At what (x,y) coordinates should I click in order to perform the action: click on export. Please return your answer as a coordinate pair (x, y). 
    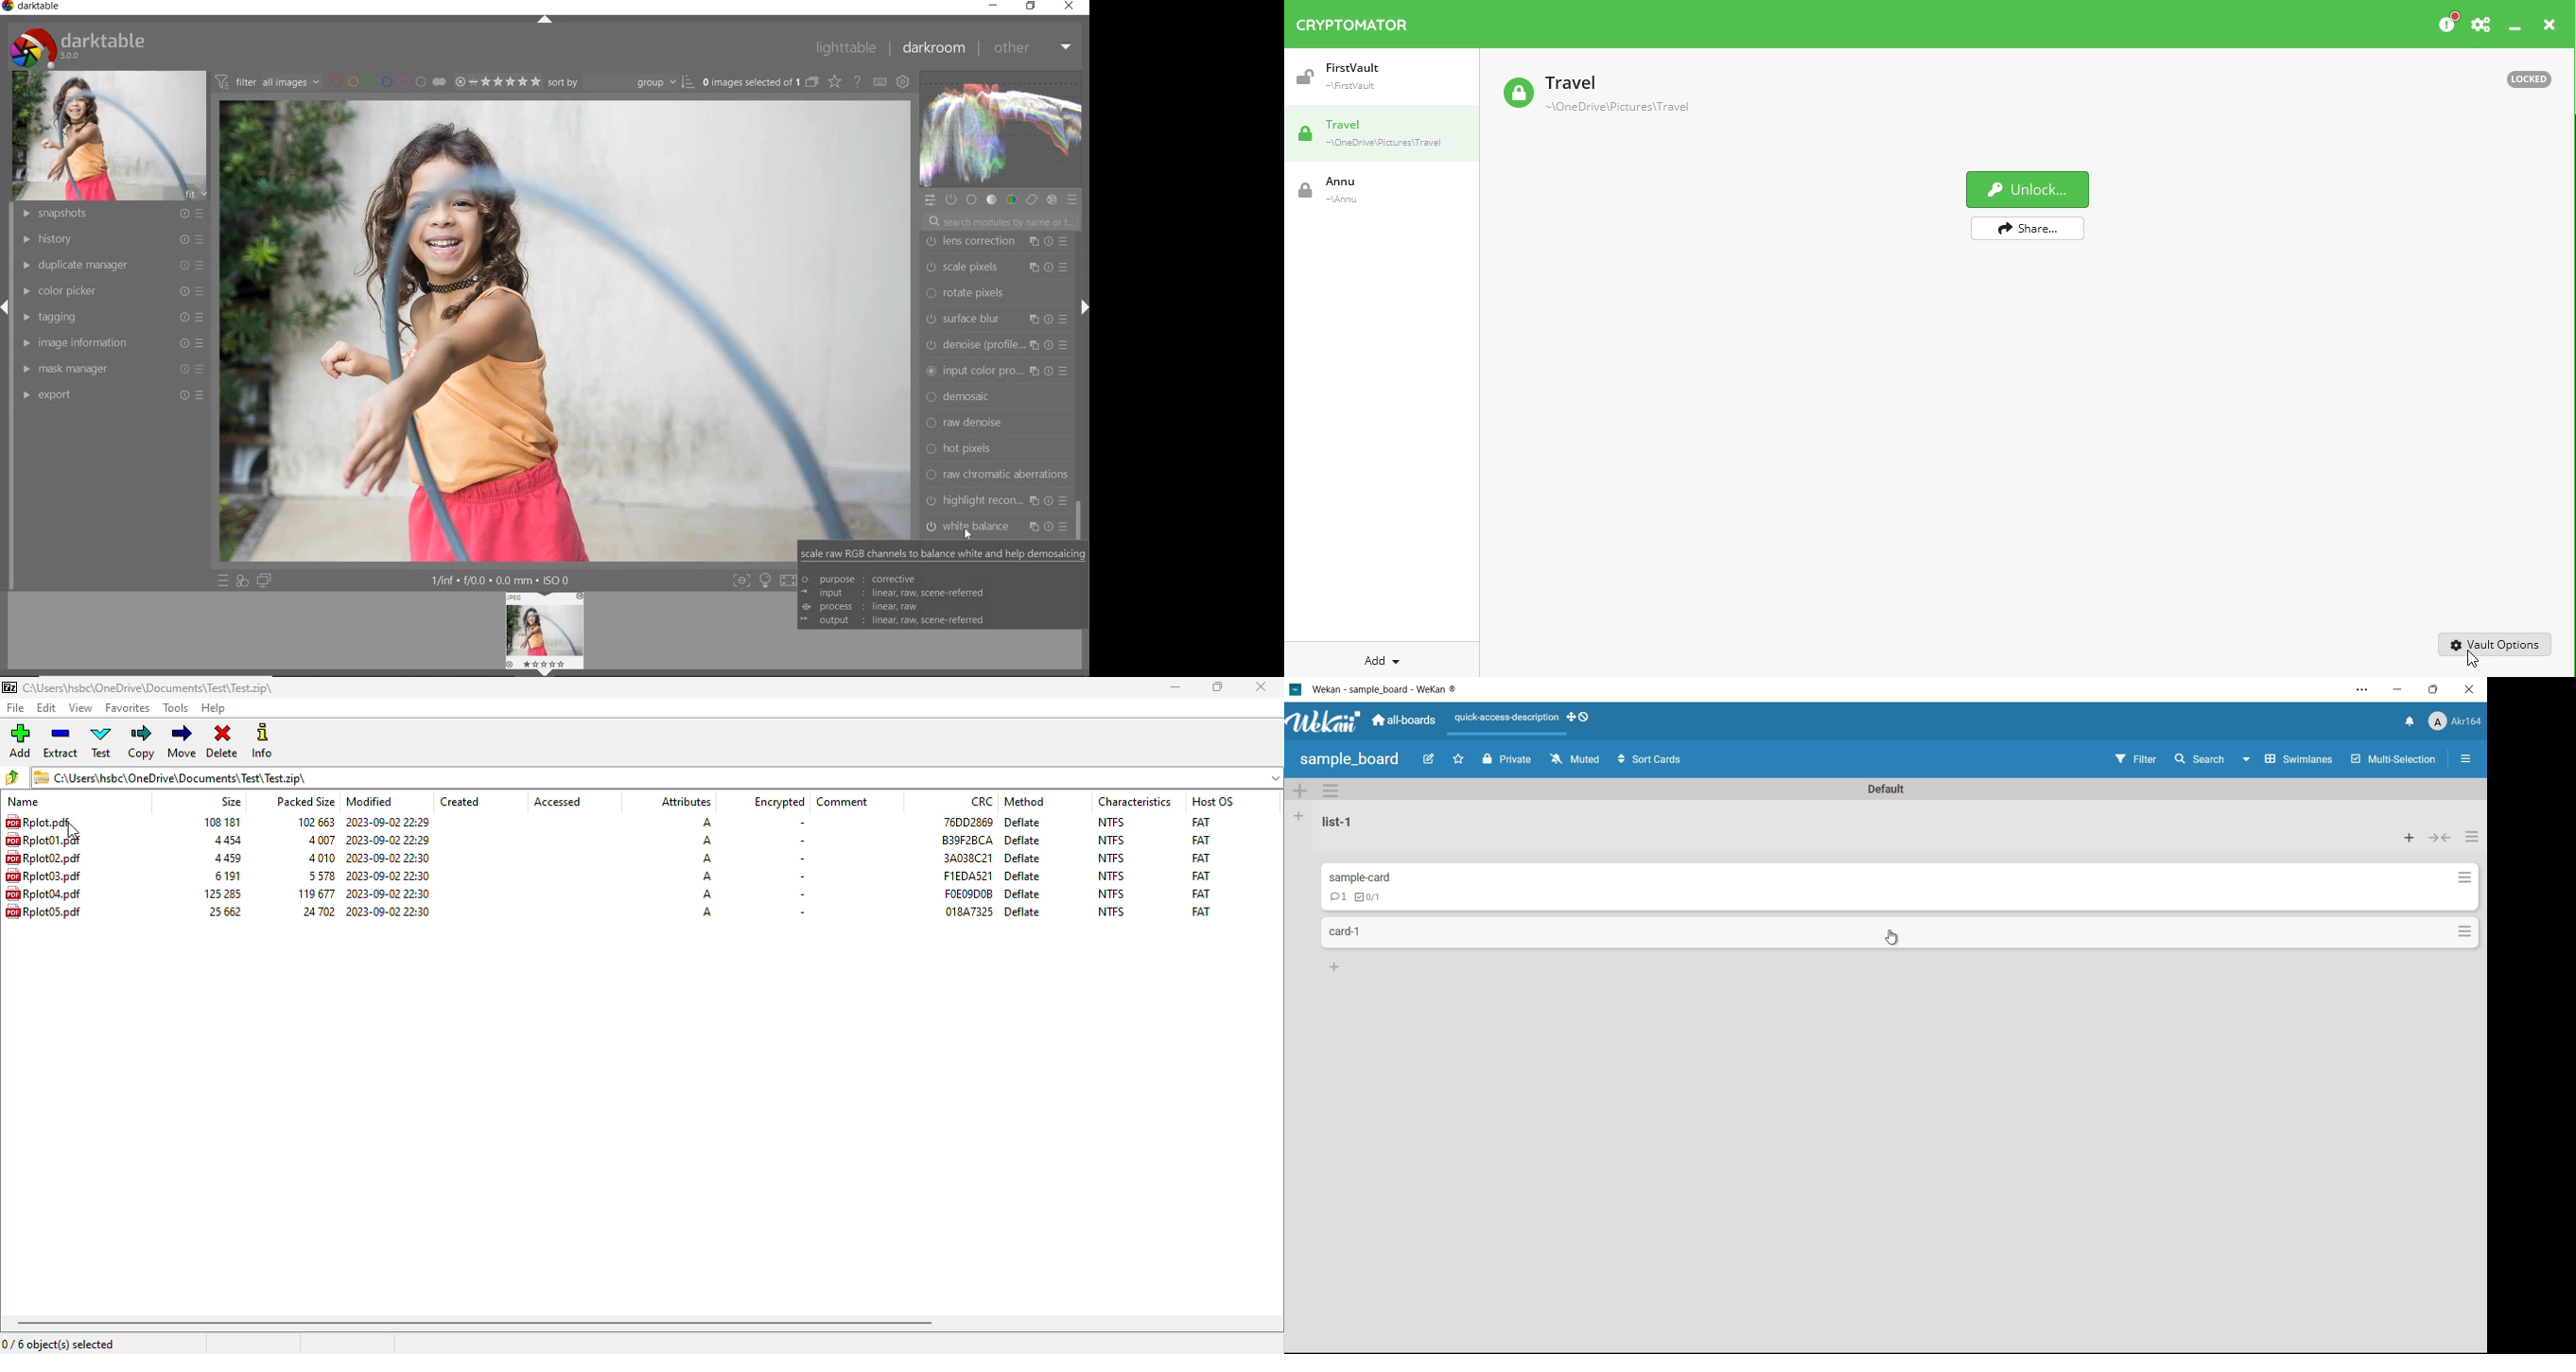
    Looking at the image, I should click on (112, 395).